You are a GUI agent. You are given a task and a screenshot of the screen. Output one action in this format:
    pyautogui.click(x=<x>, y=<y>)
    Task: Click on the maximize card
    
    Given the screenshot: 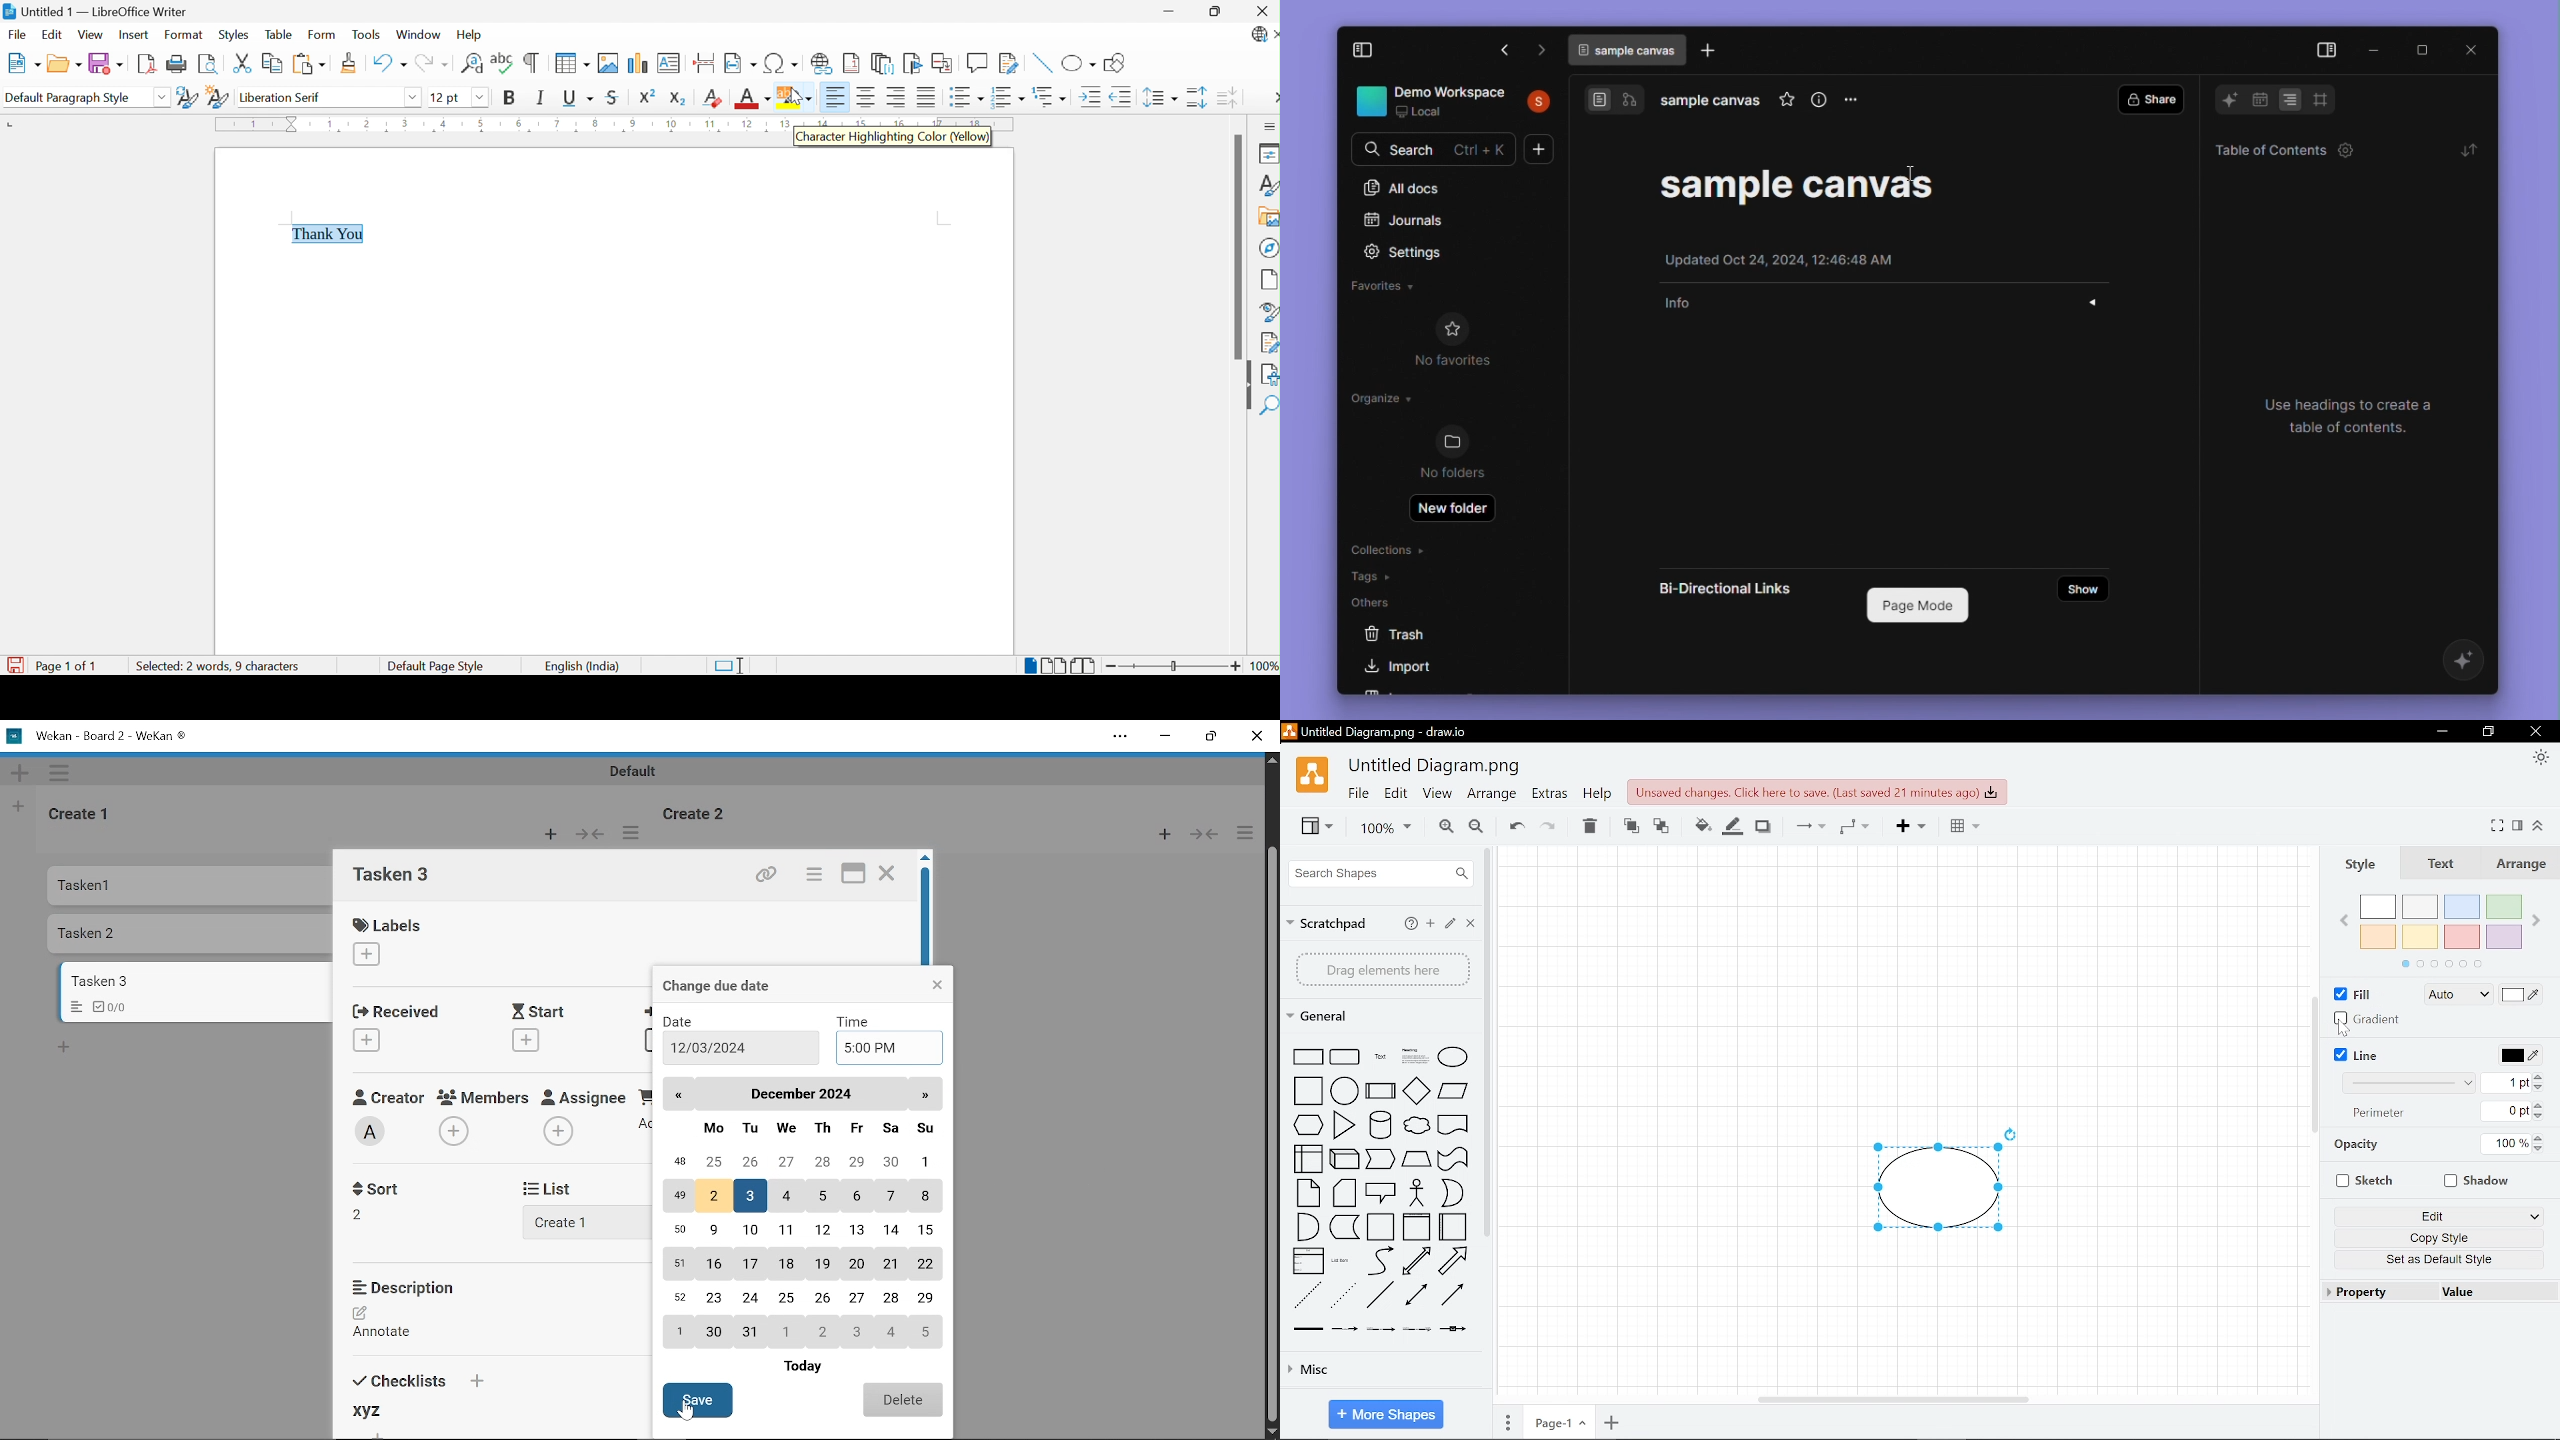 What is the action you would take?
    pyautogui.click(x=855, y=875)
    